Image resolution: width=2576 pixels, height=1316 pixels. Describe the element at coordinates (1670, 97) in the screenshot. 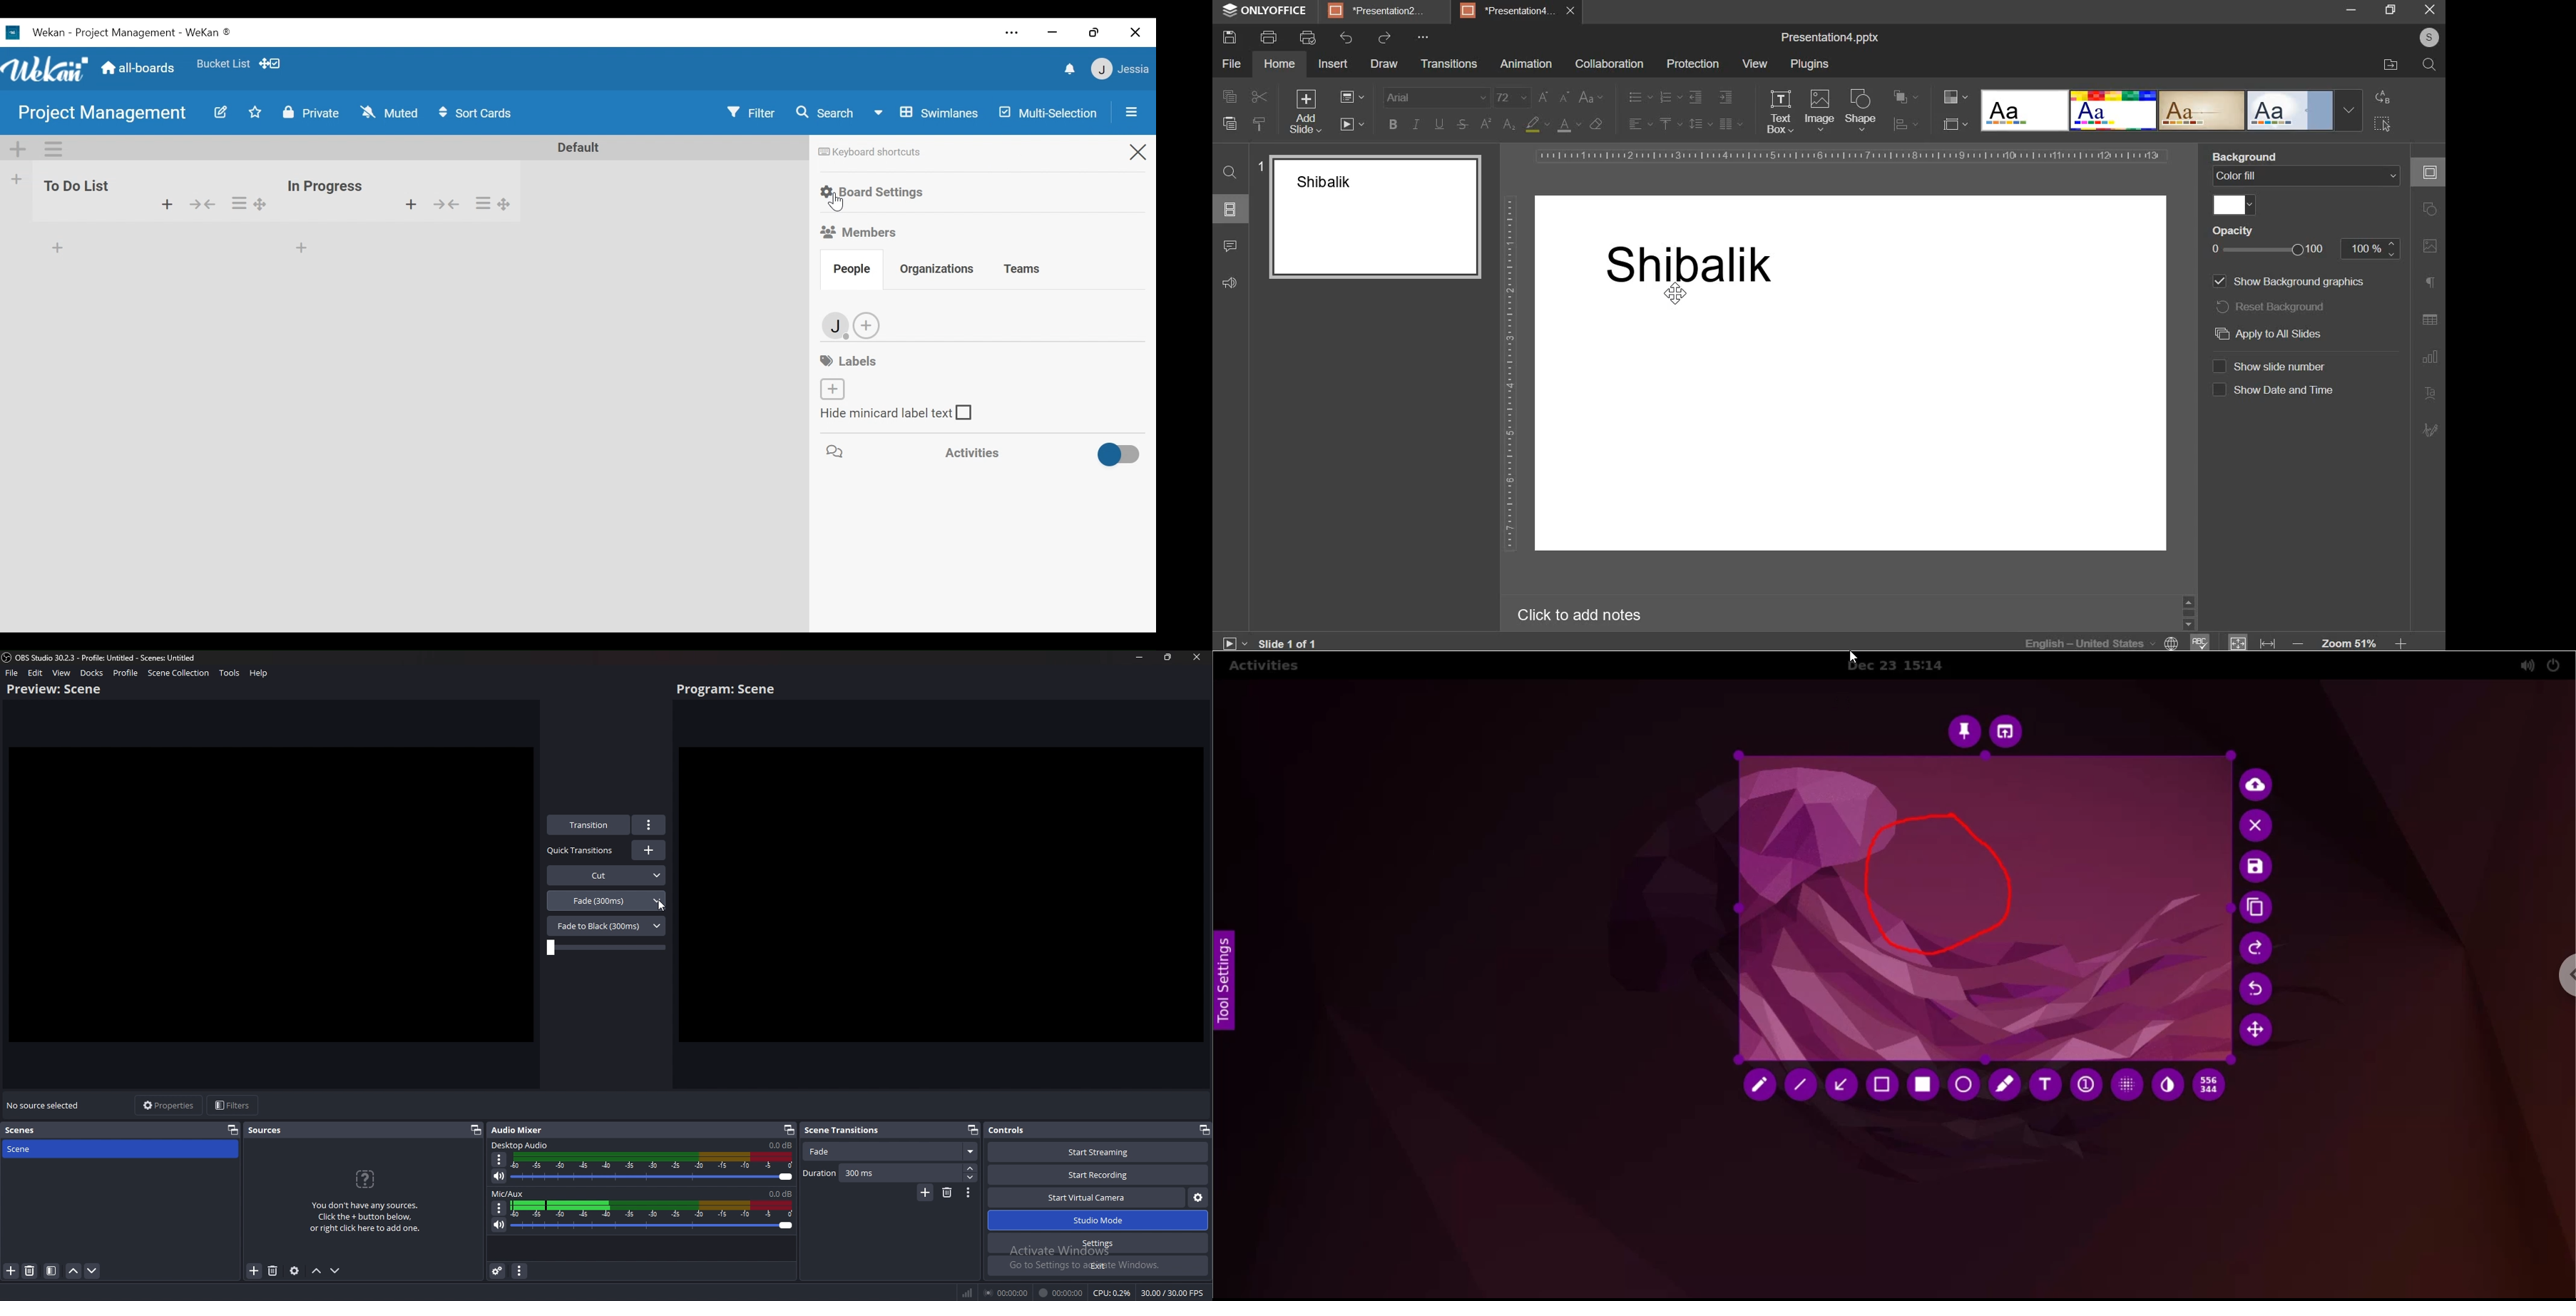

I see `numbering` at that location.